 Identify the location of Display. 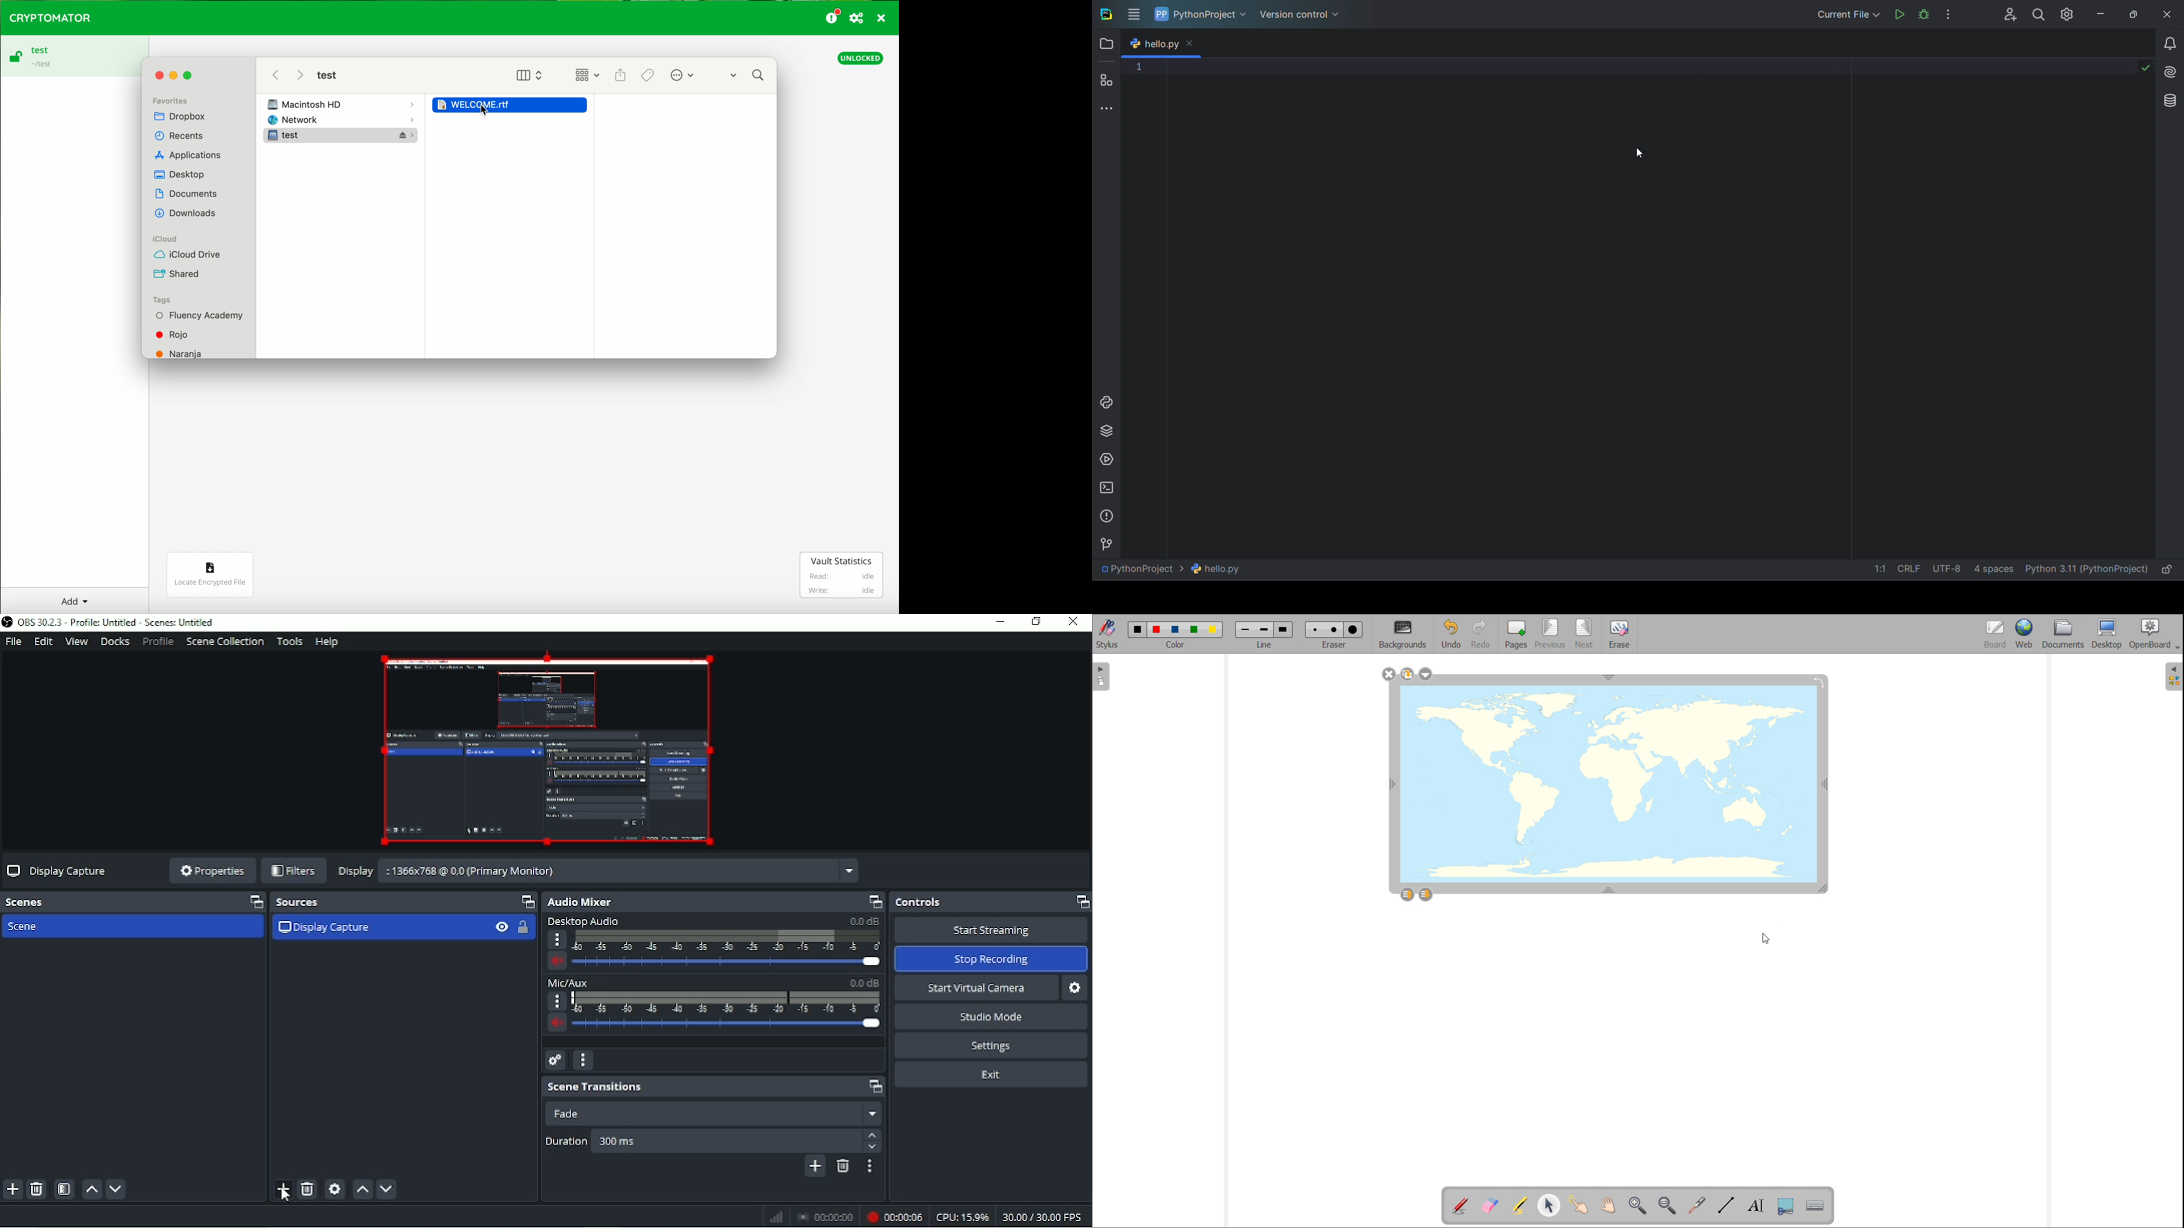
(356, 871).